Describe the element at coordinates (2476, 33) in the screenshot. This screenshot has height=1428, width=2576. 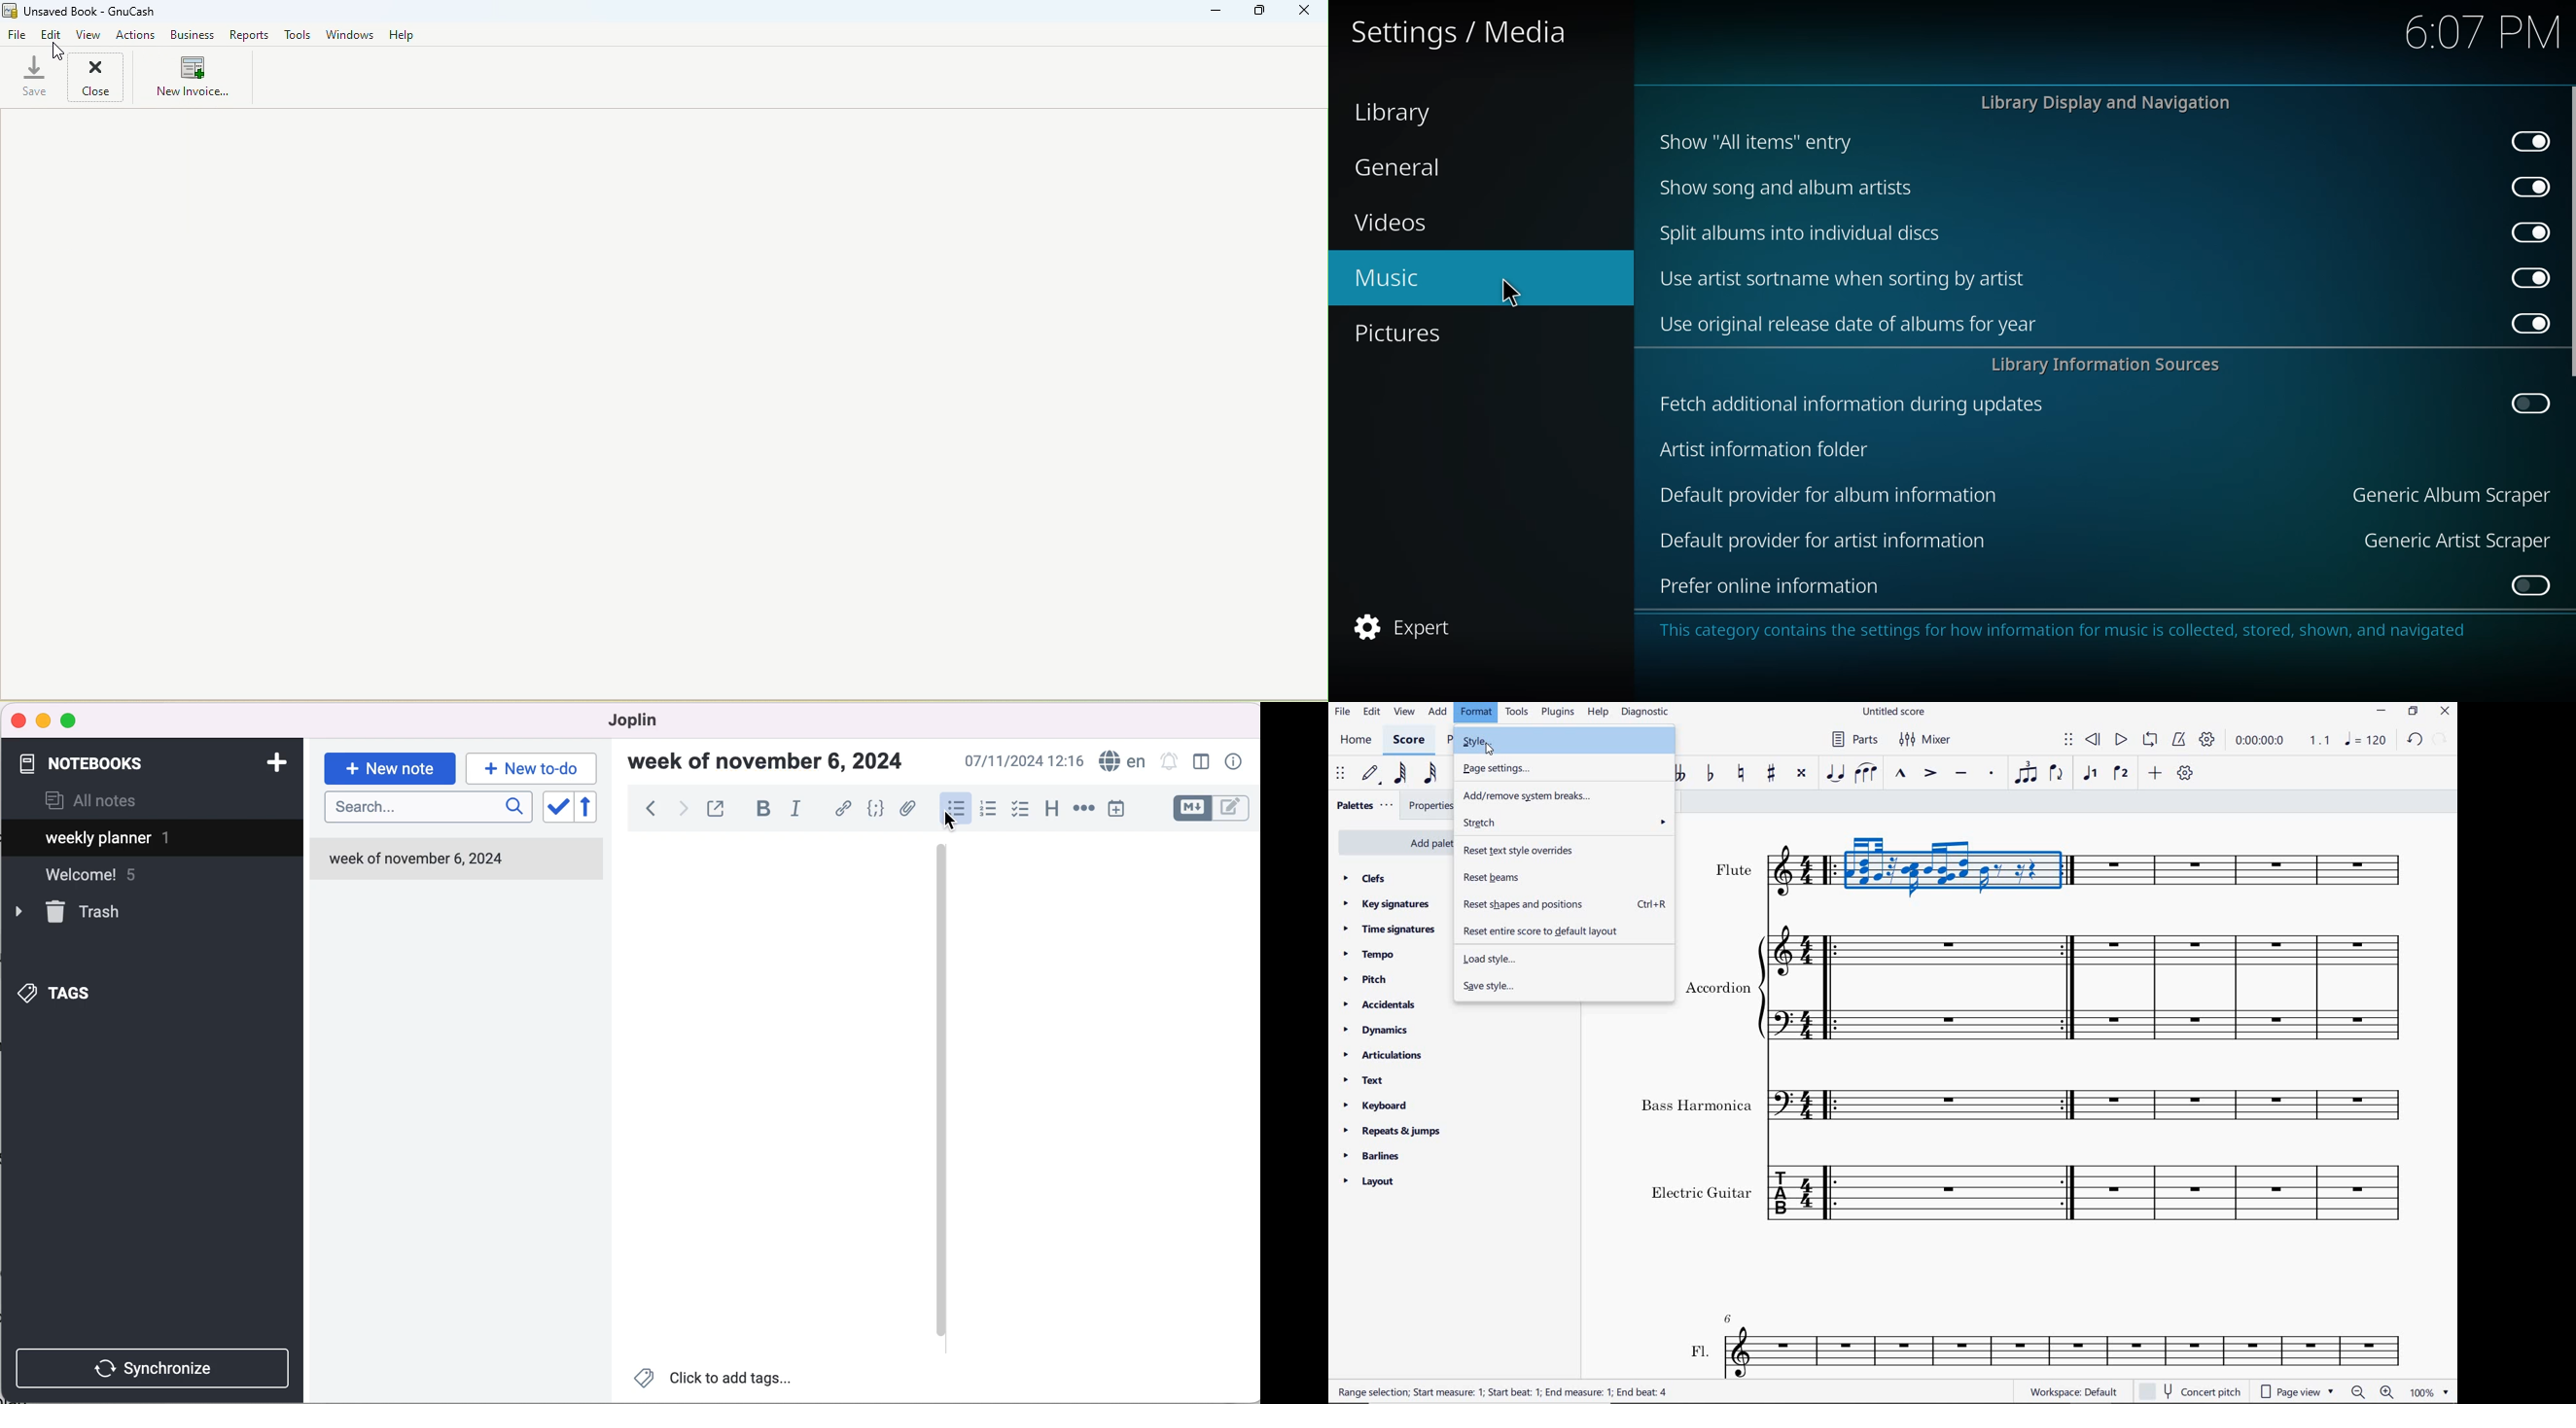
I see `6:07 pm` at that location.